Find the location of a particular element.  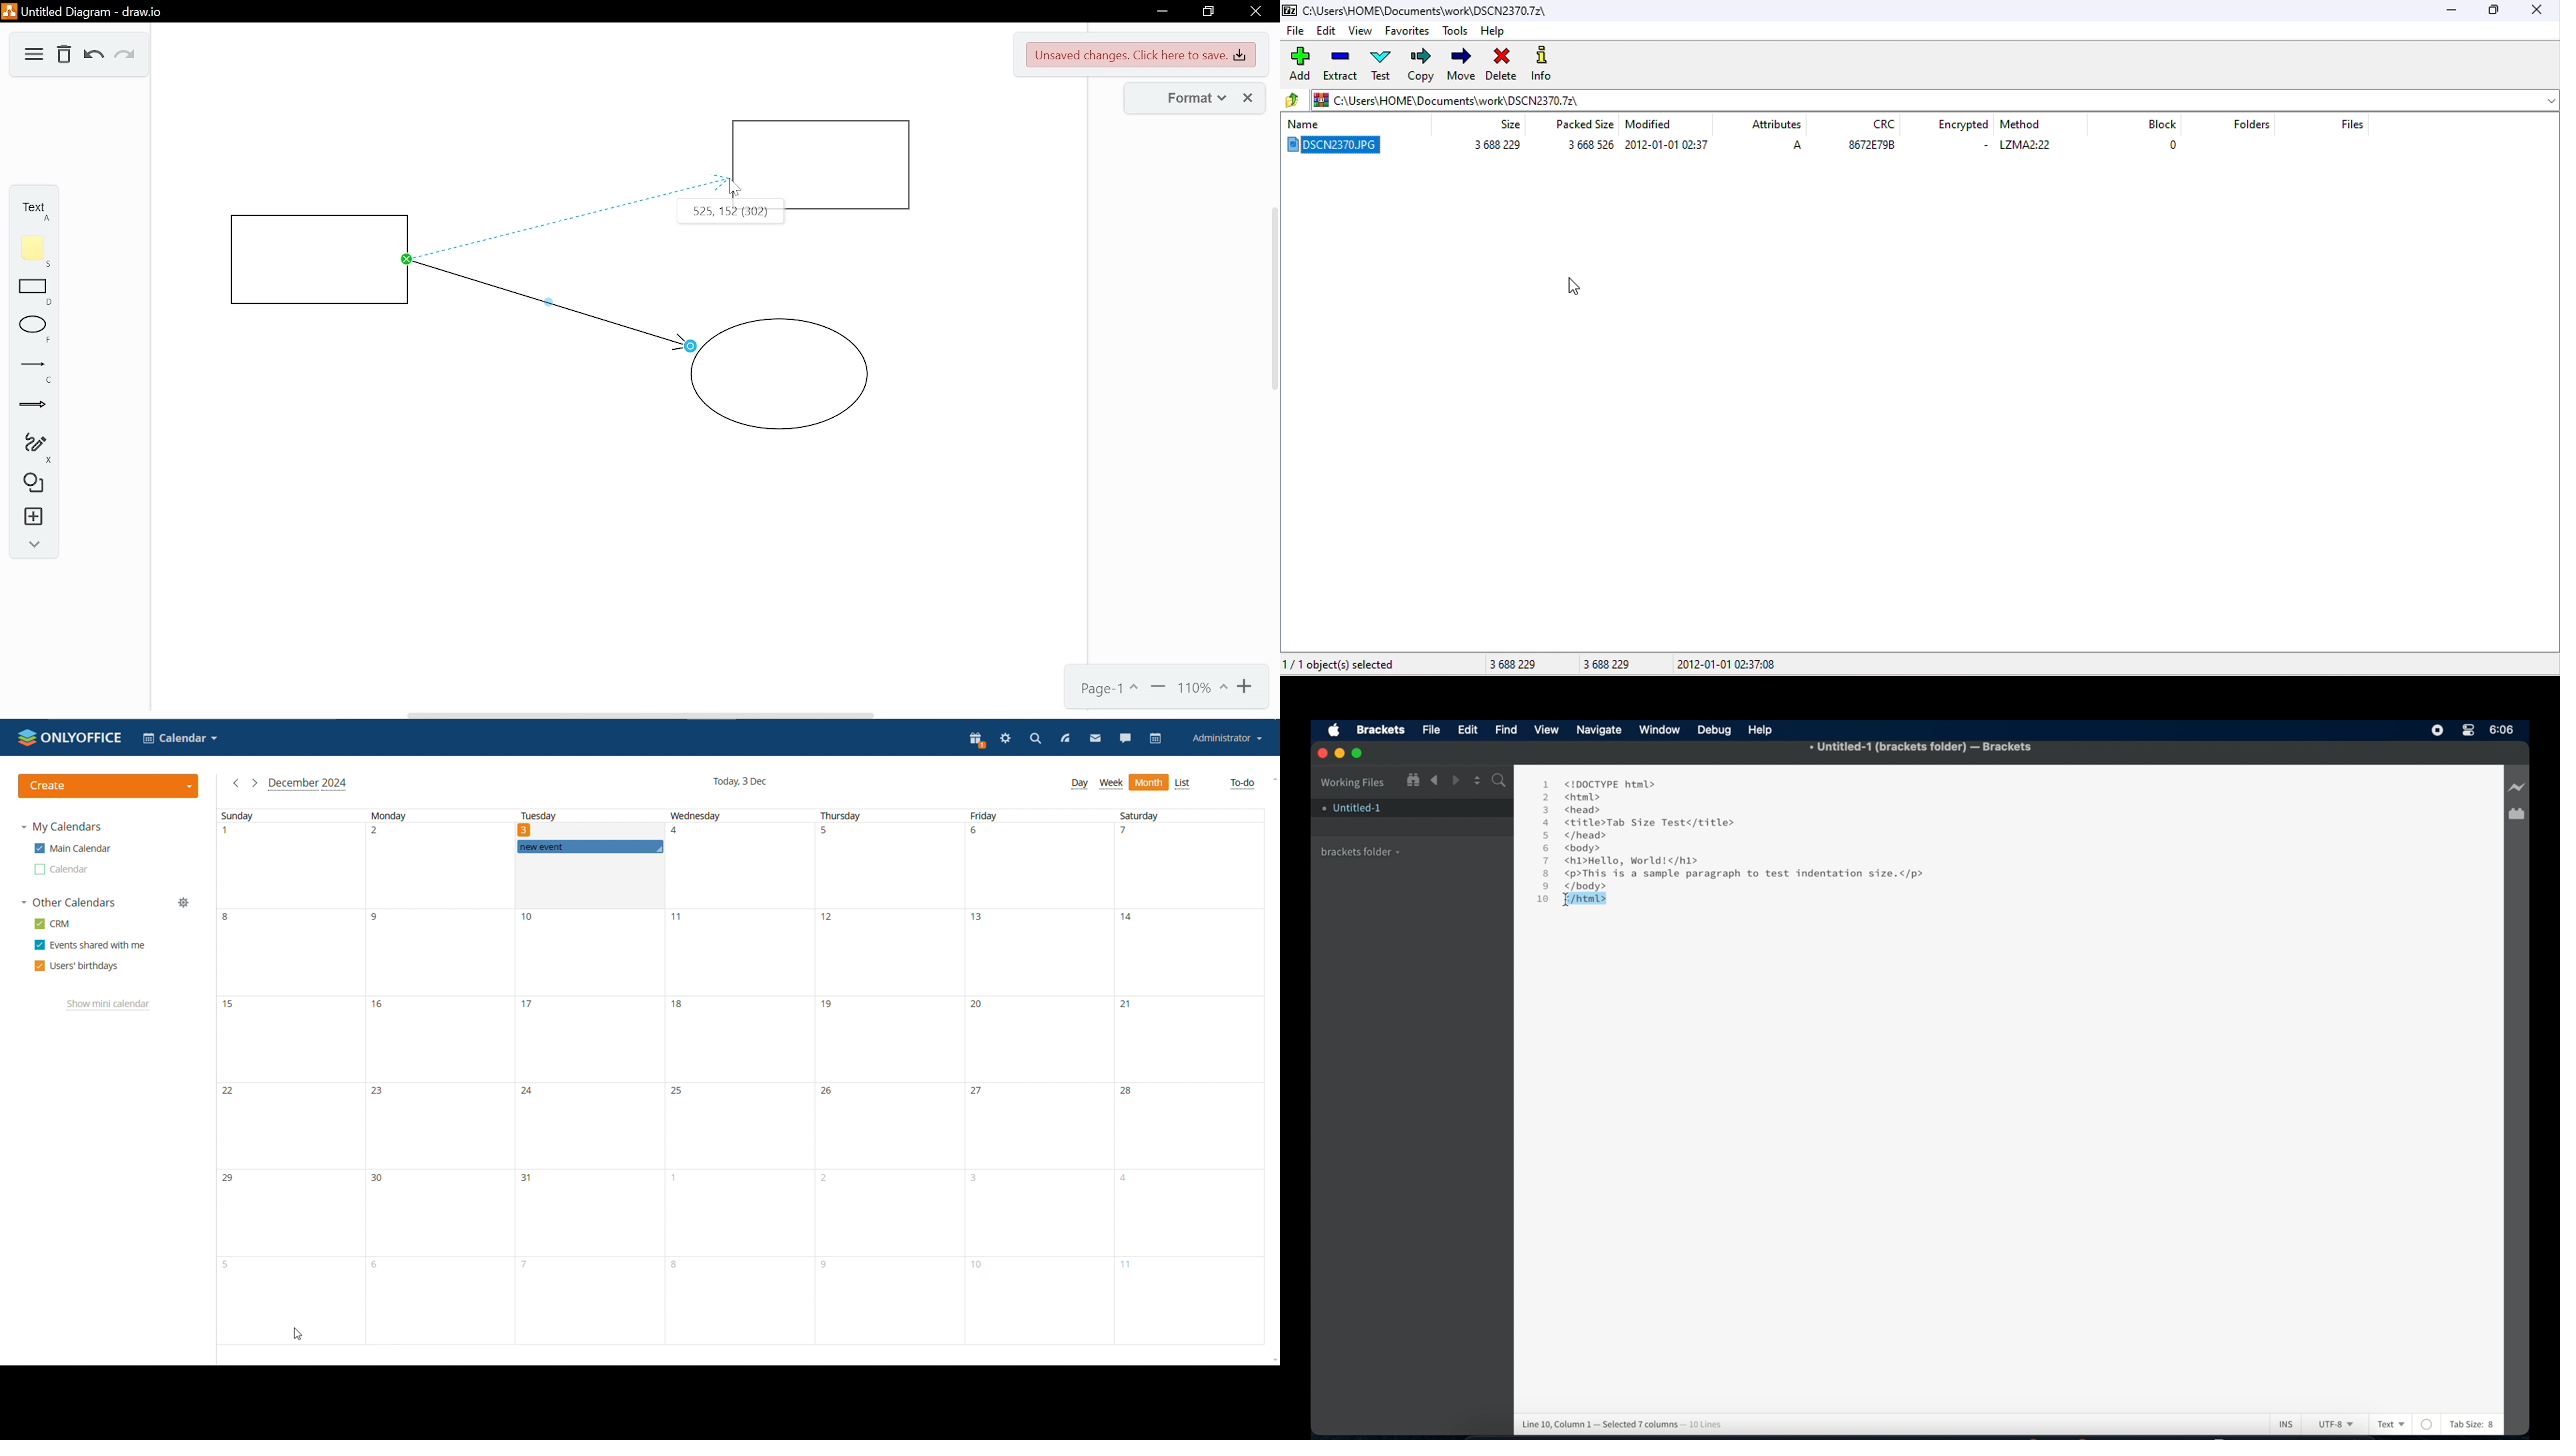

next month is located at coordinates (255, 783).